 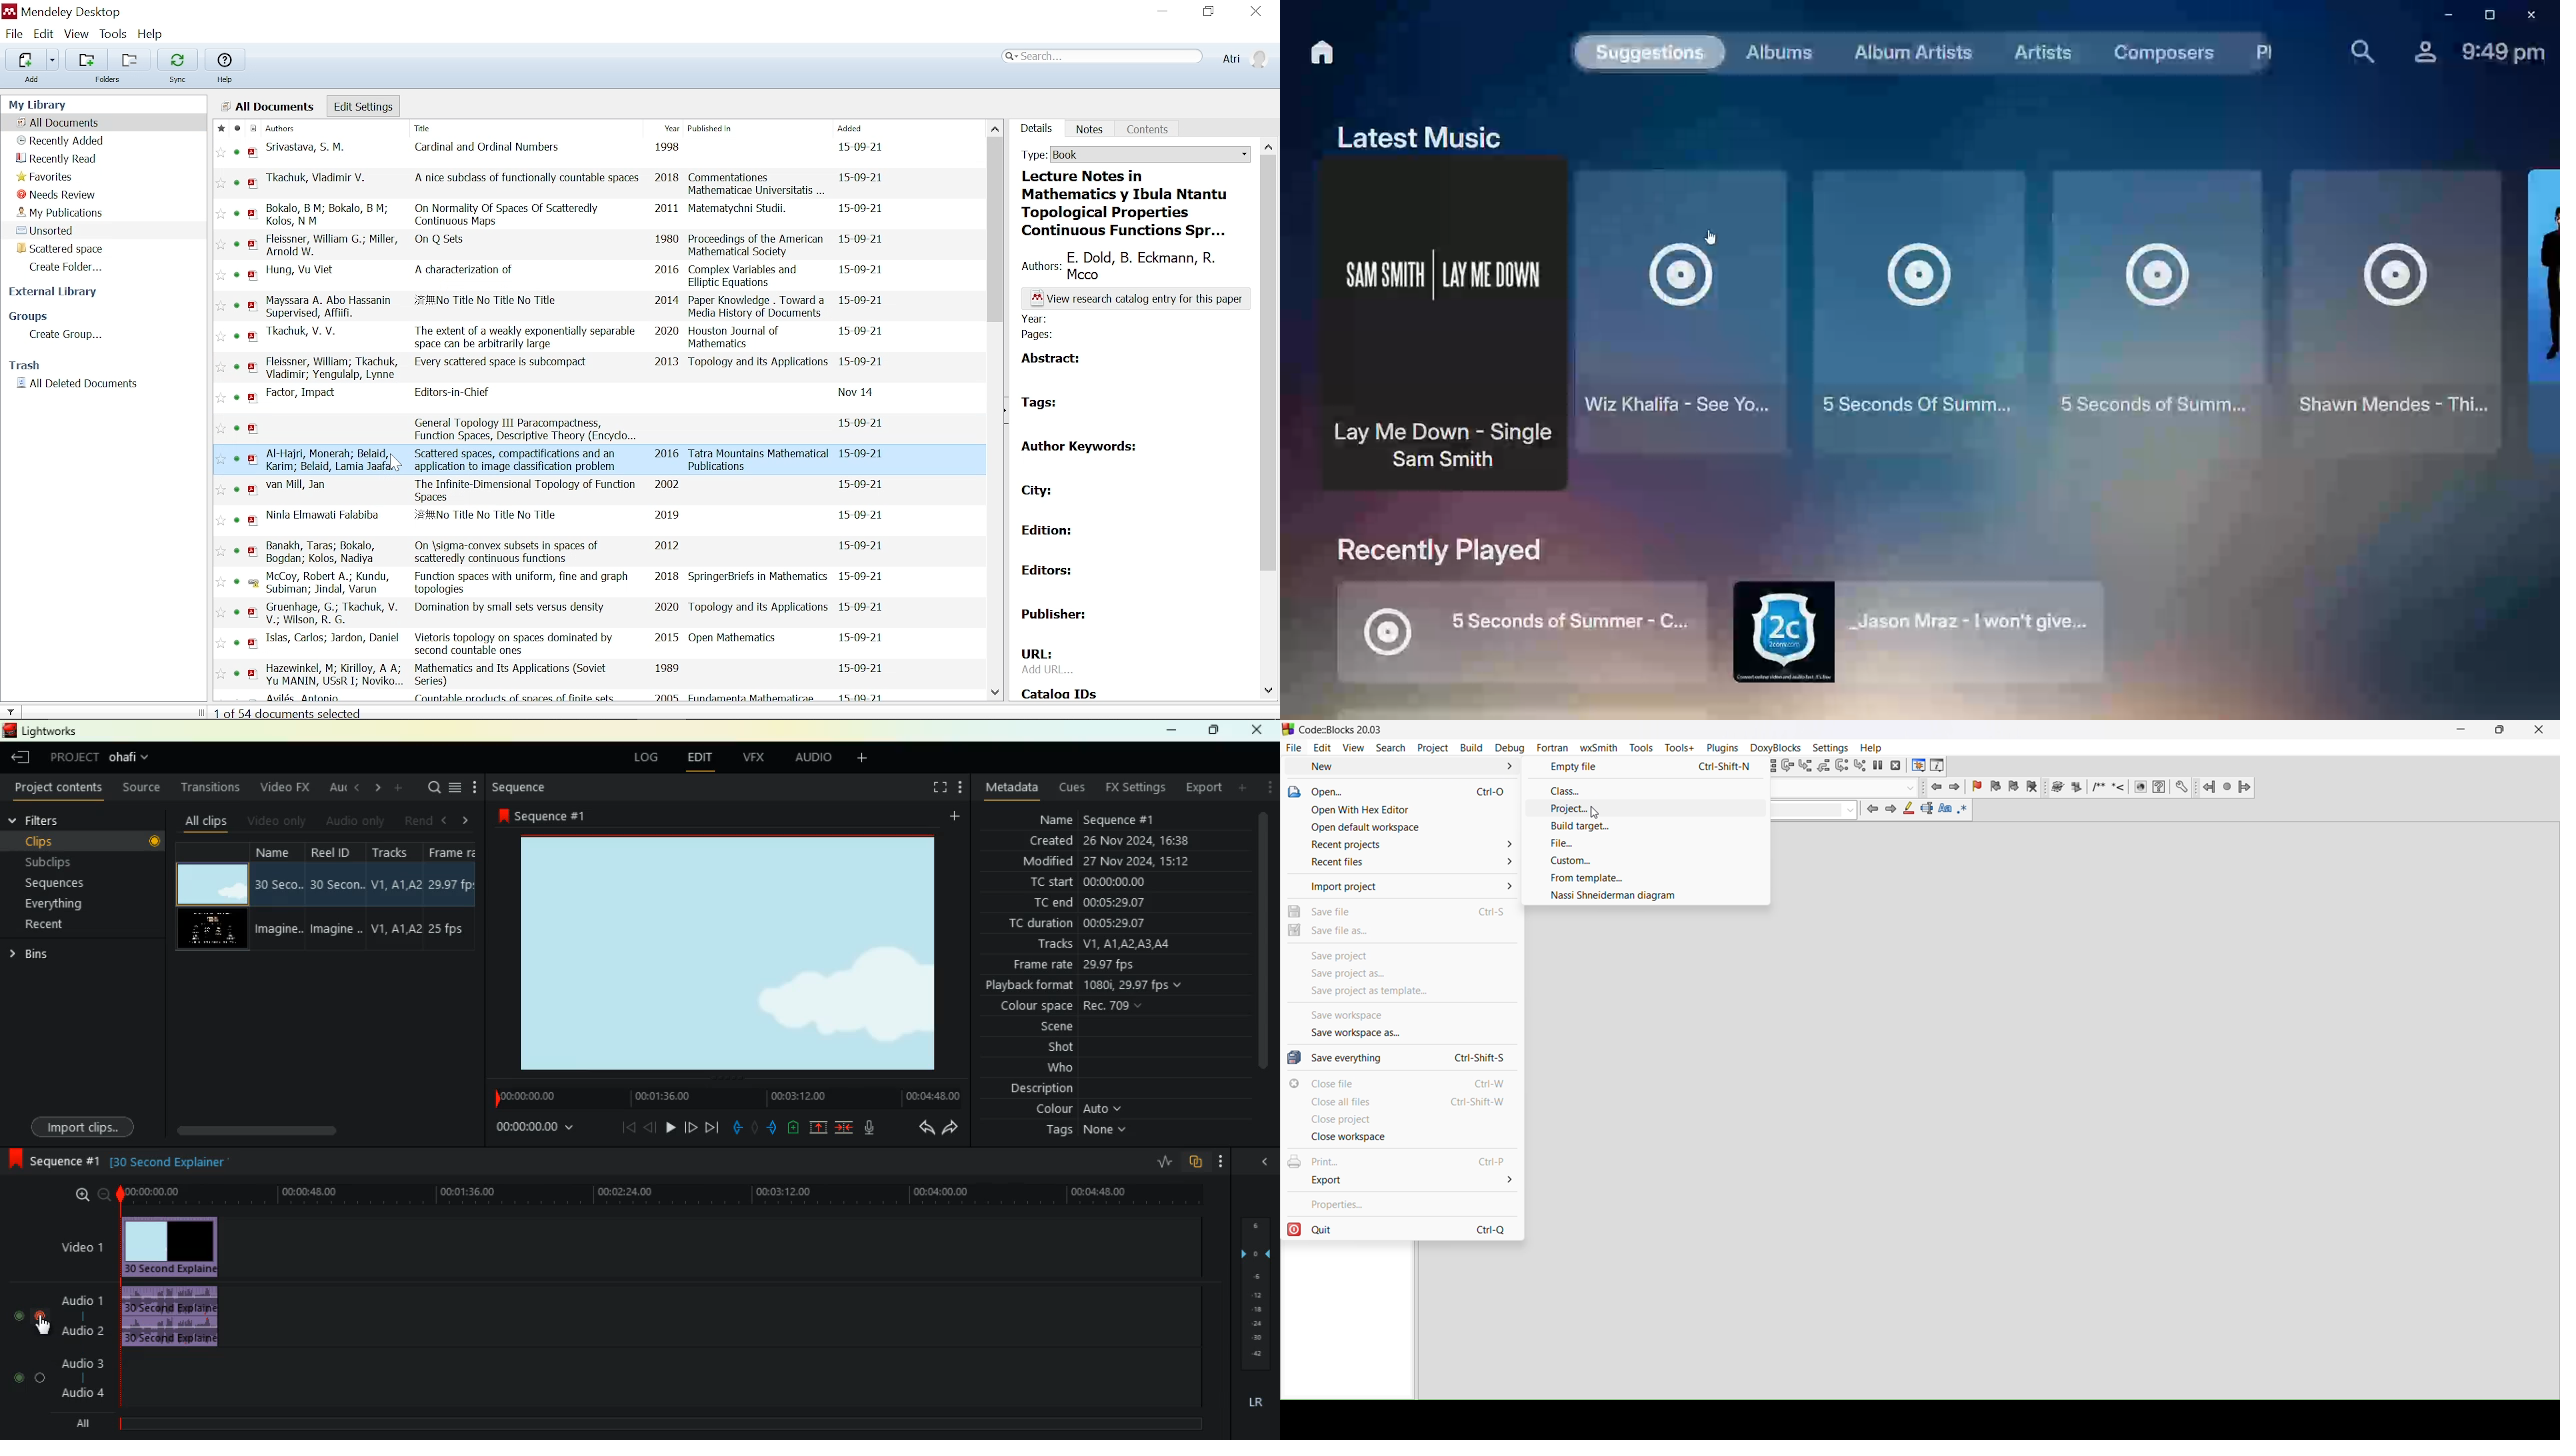 I want to click on date, so click(x=865, y=273).